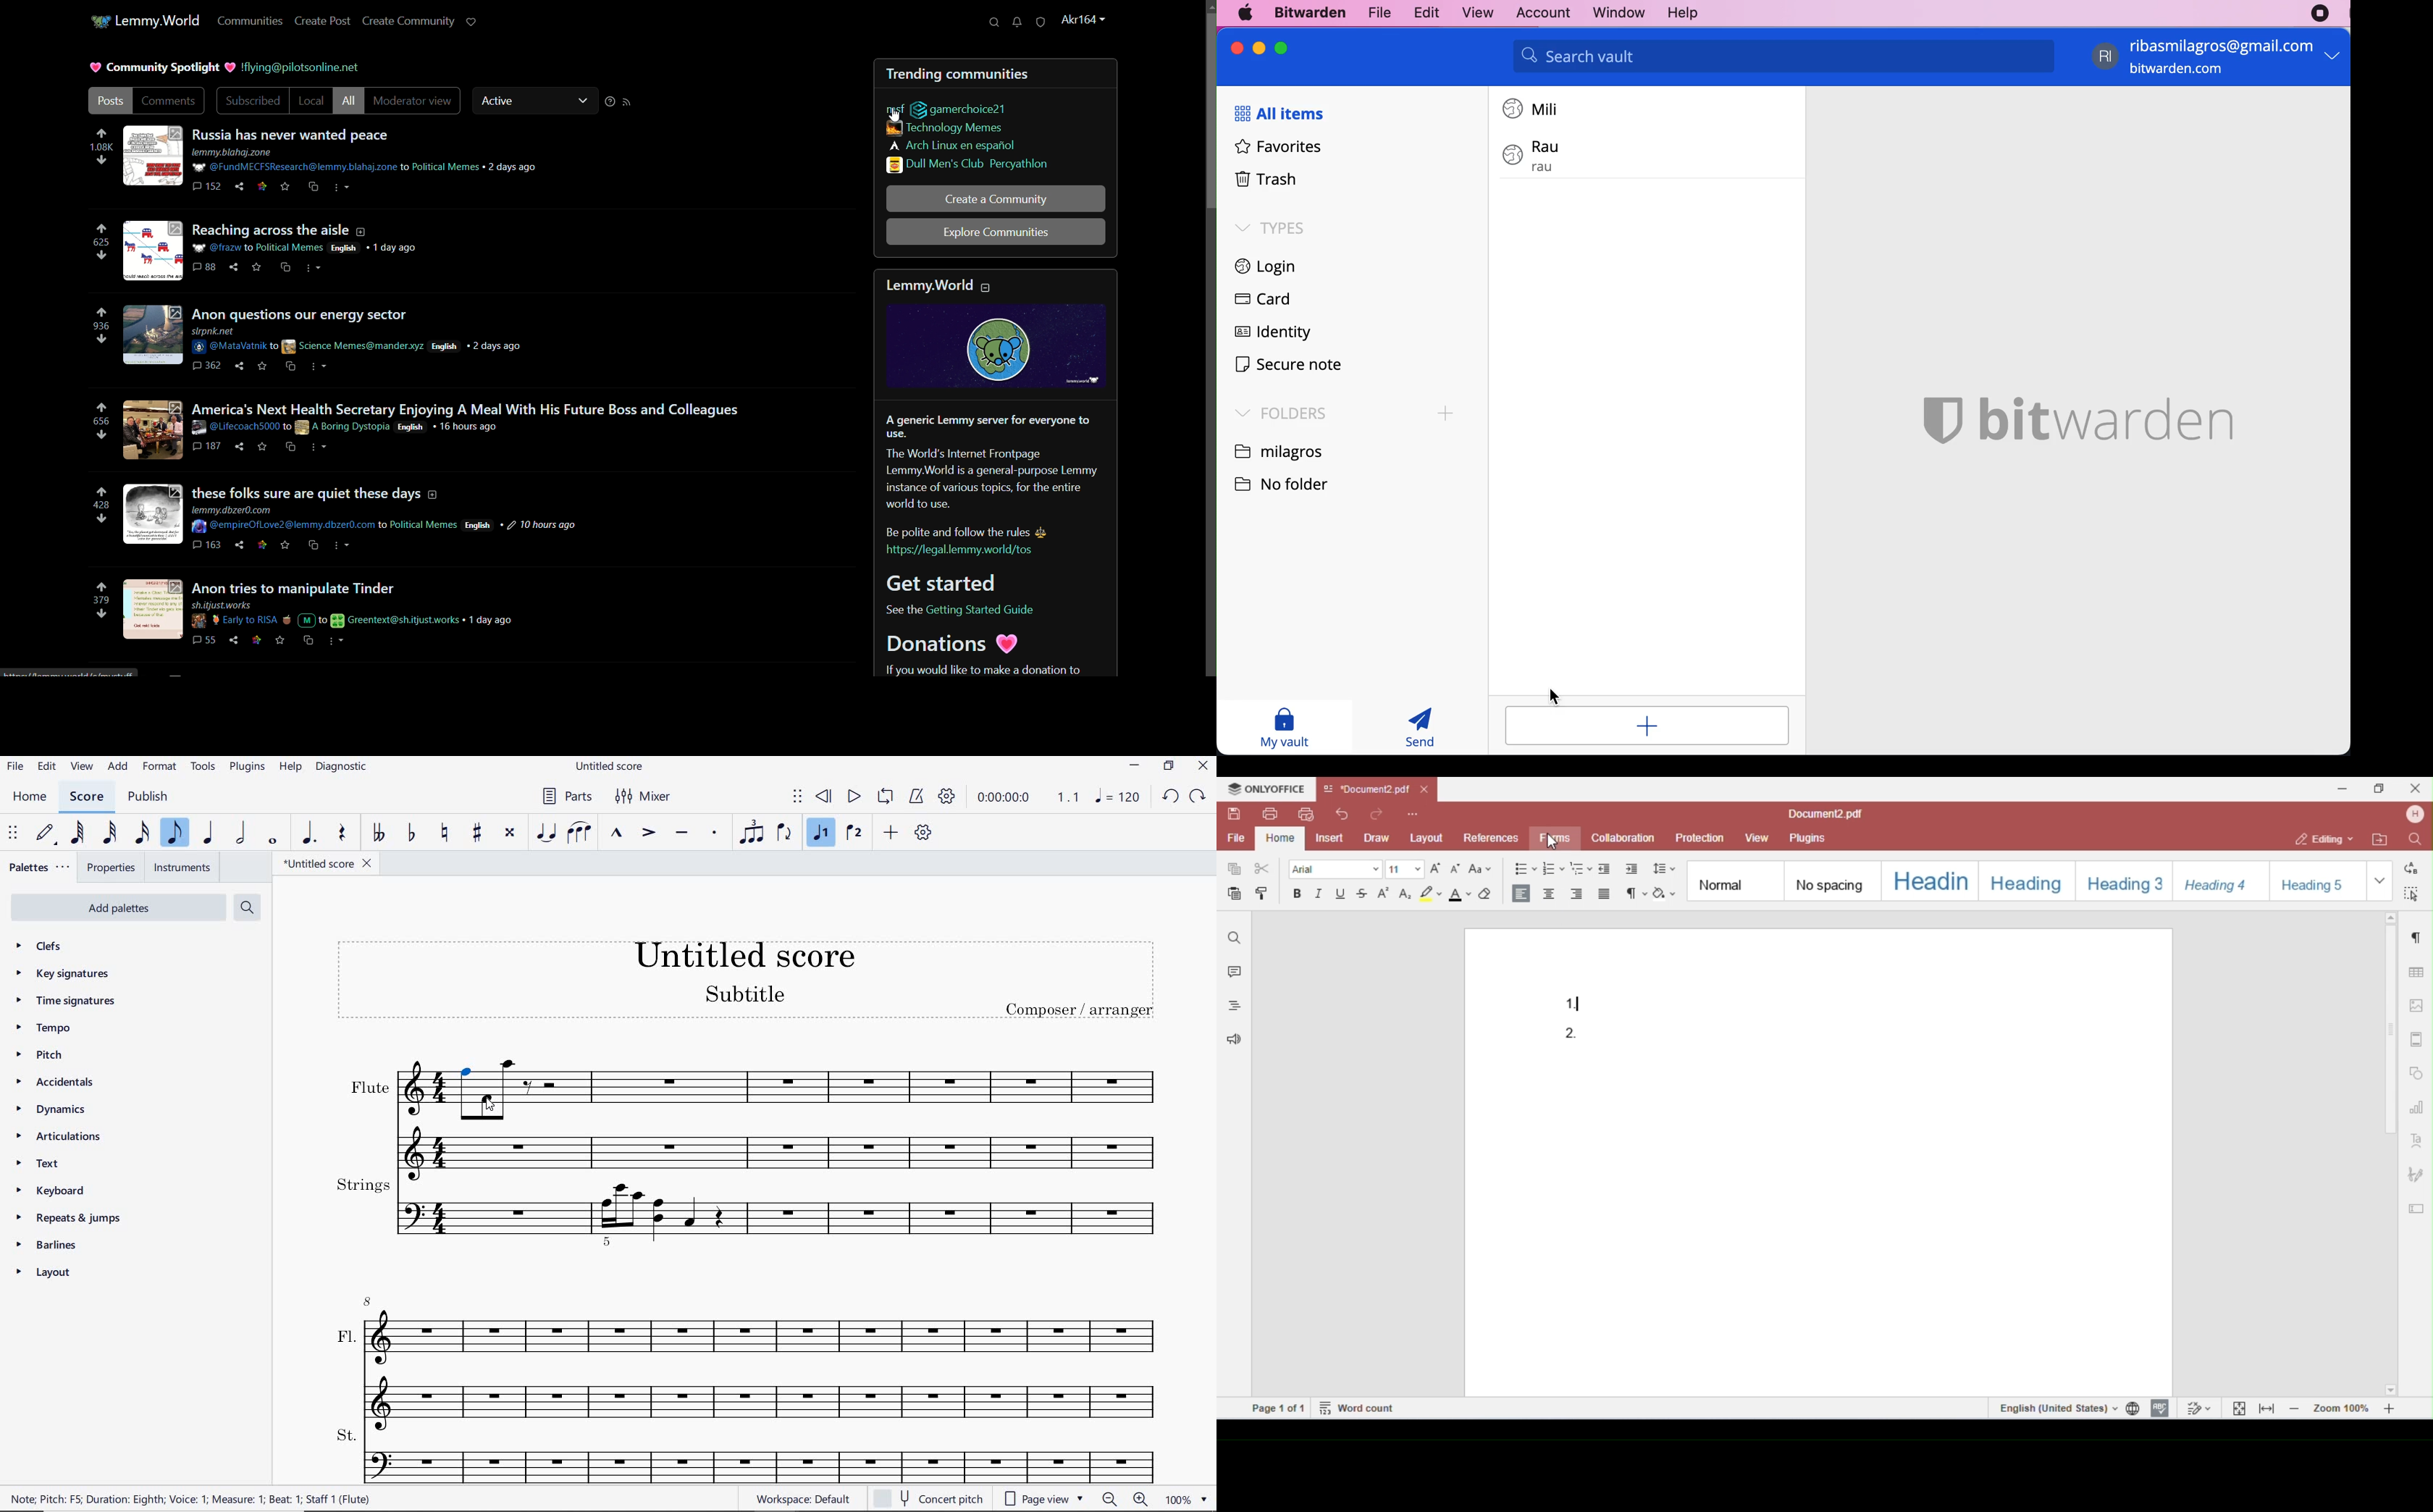 The height and width of the screenshot is (1512, 2436). What do you see at coordinates (1188, 1499) in the screenshot?
I see `zoom factor` at bounding box center [1188, 1499].